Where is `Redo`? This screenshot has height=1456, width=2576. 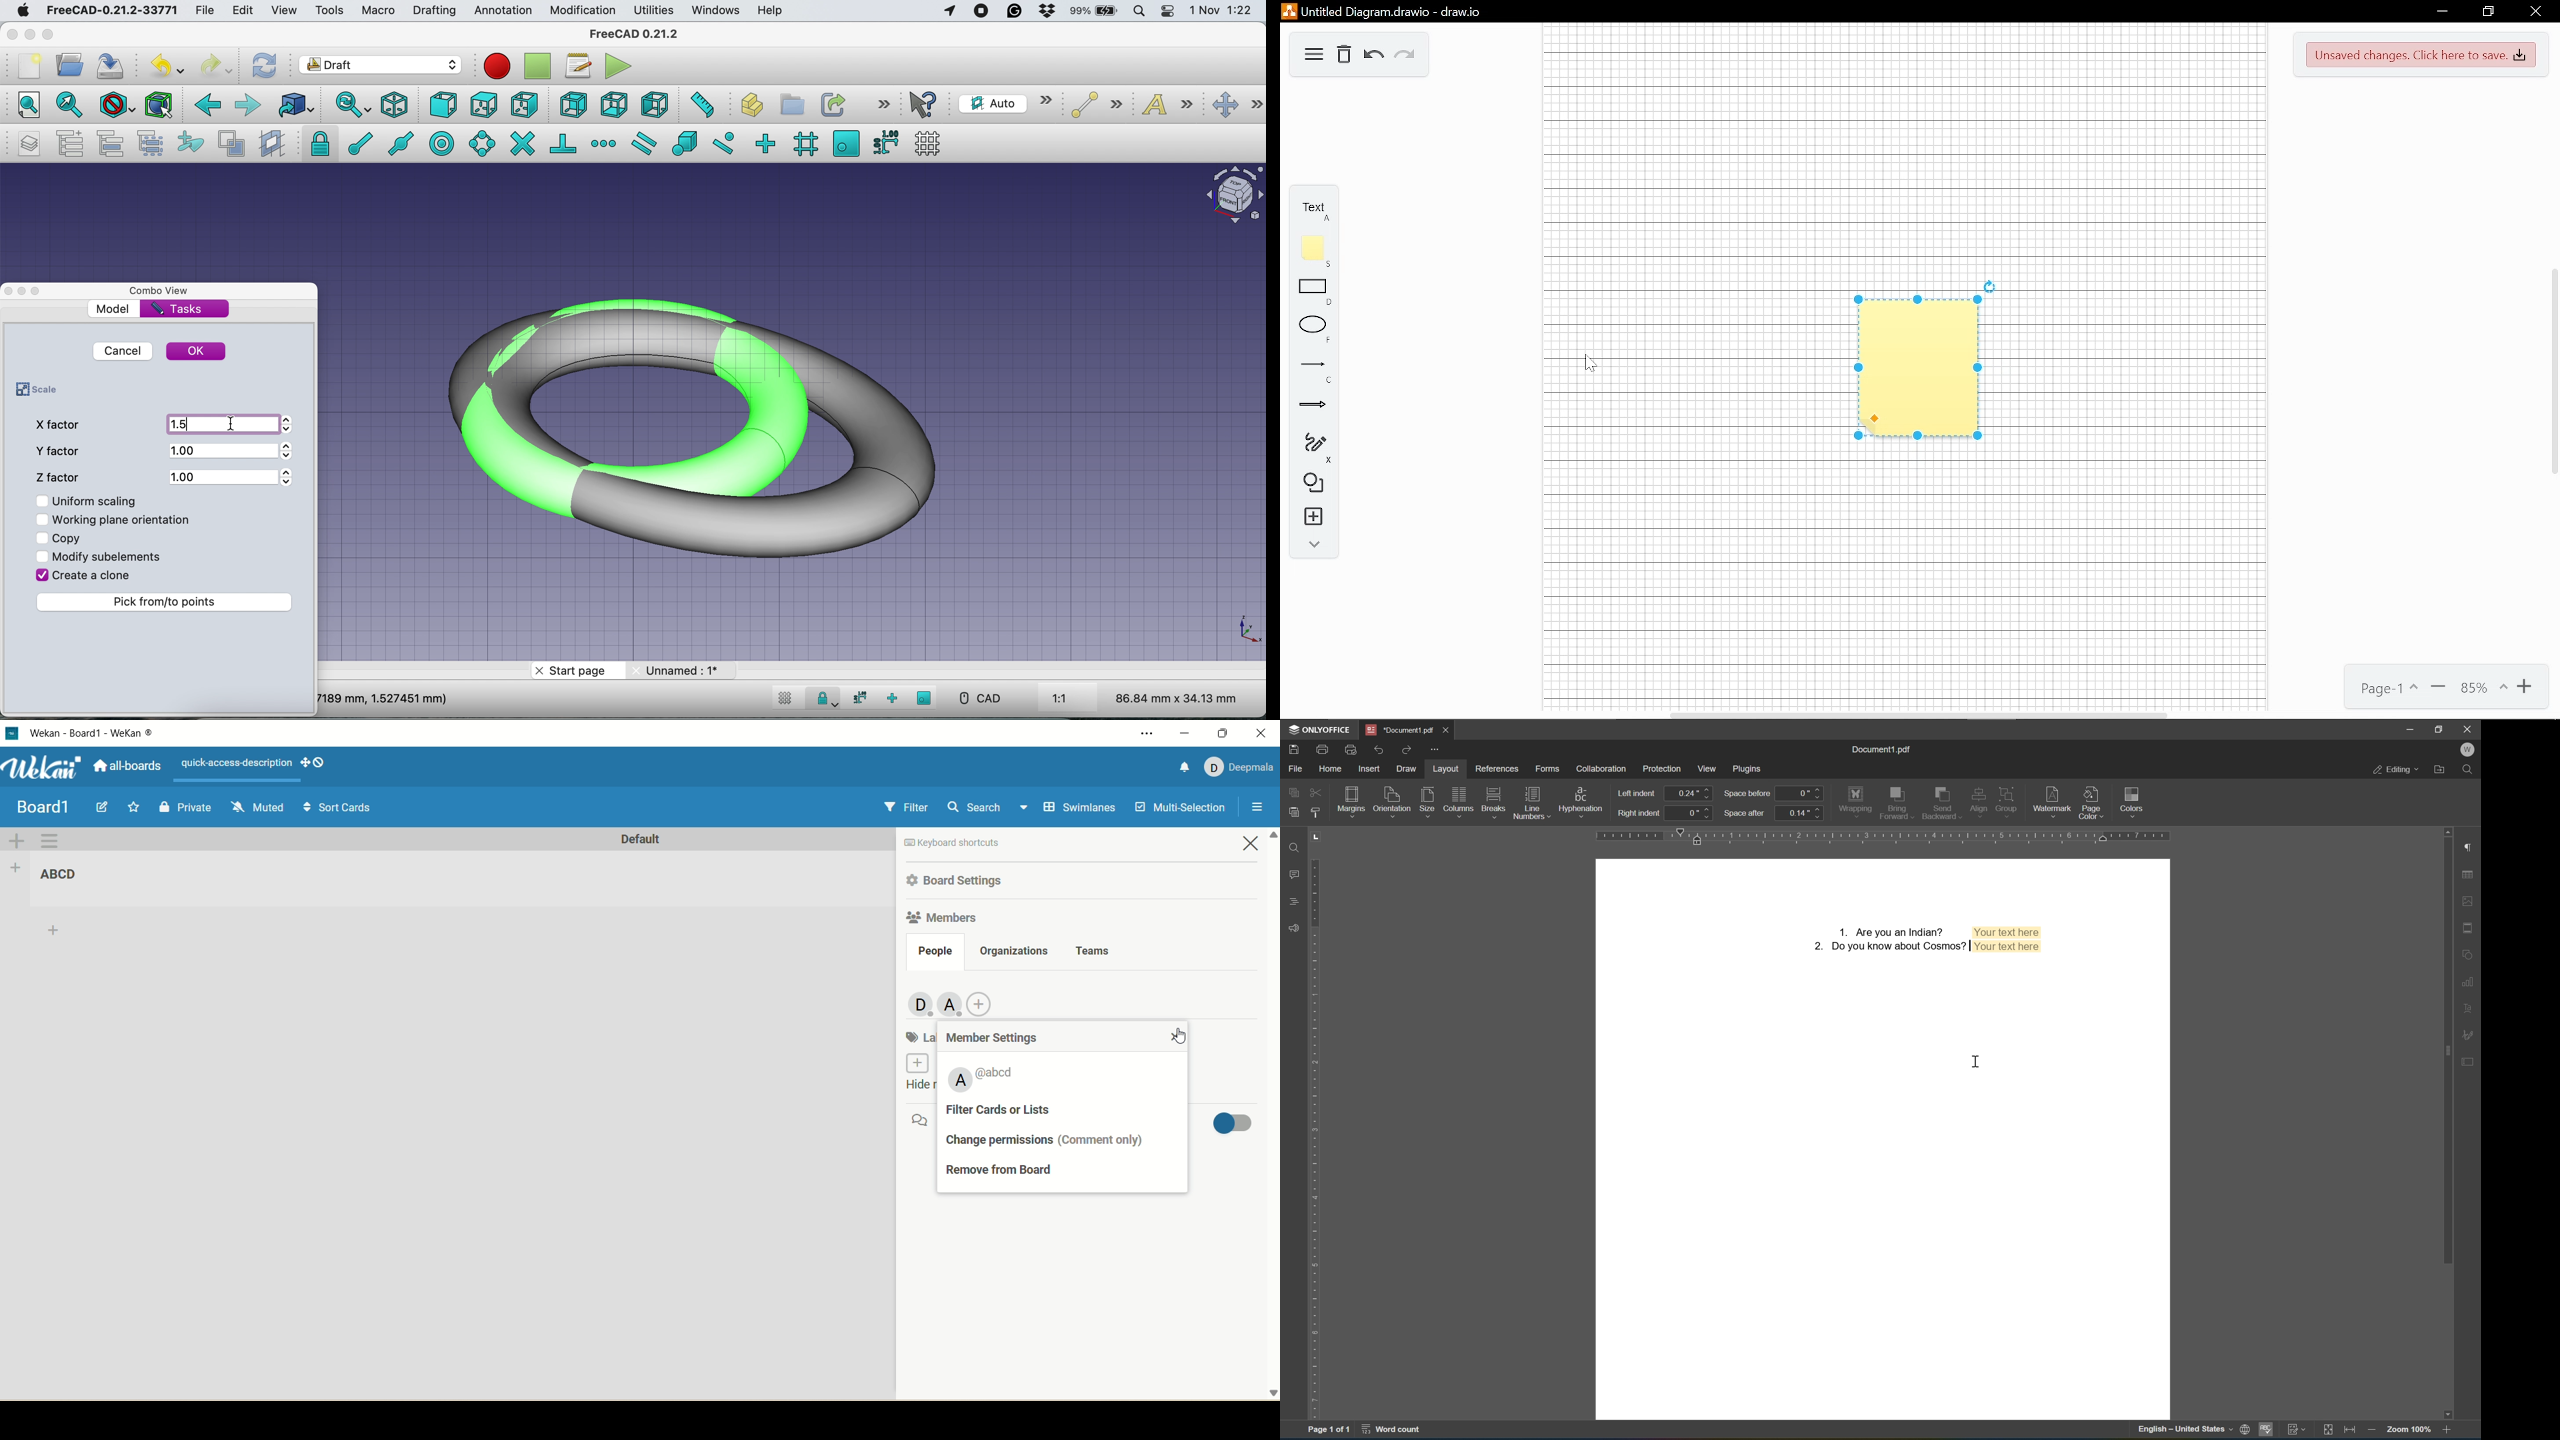 Redo is located at coordinates (1406, 56).